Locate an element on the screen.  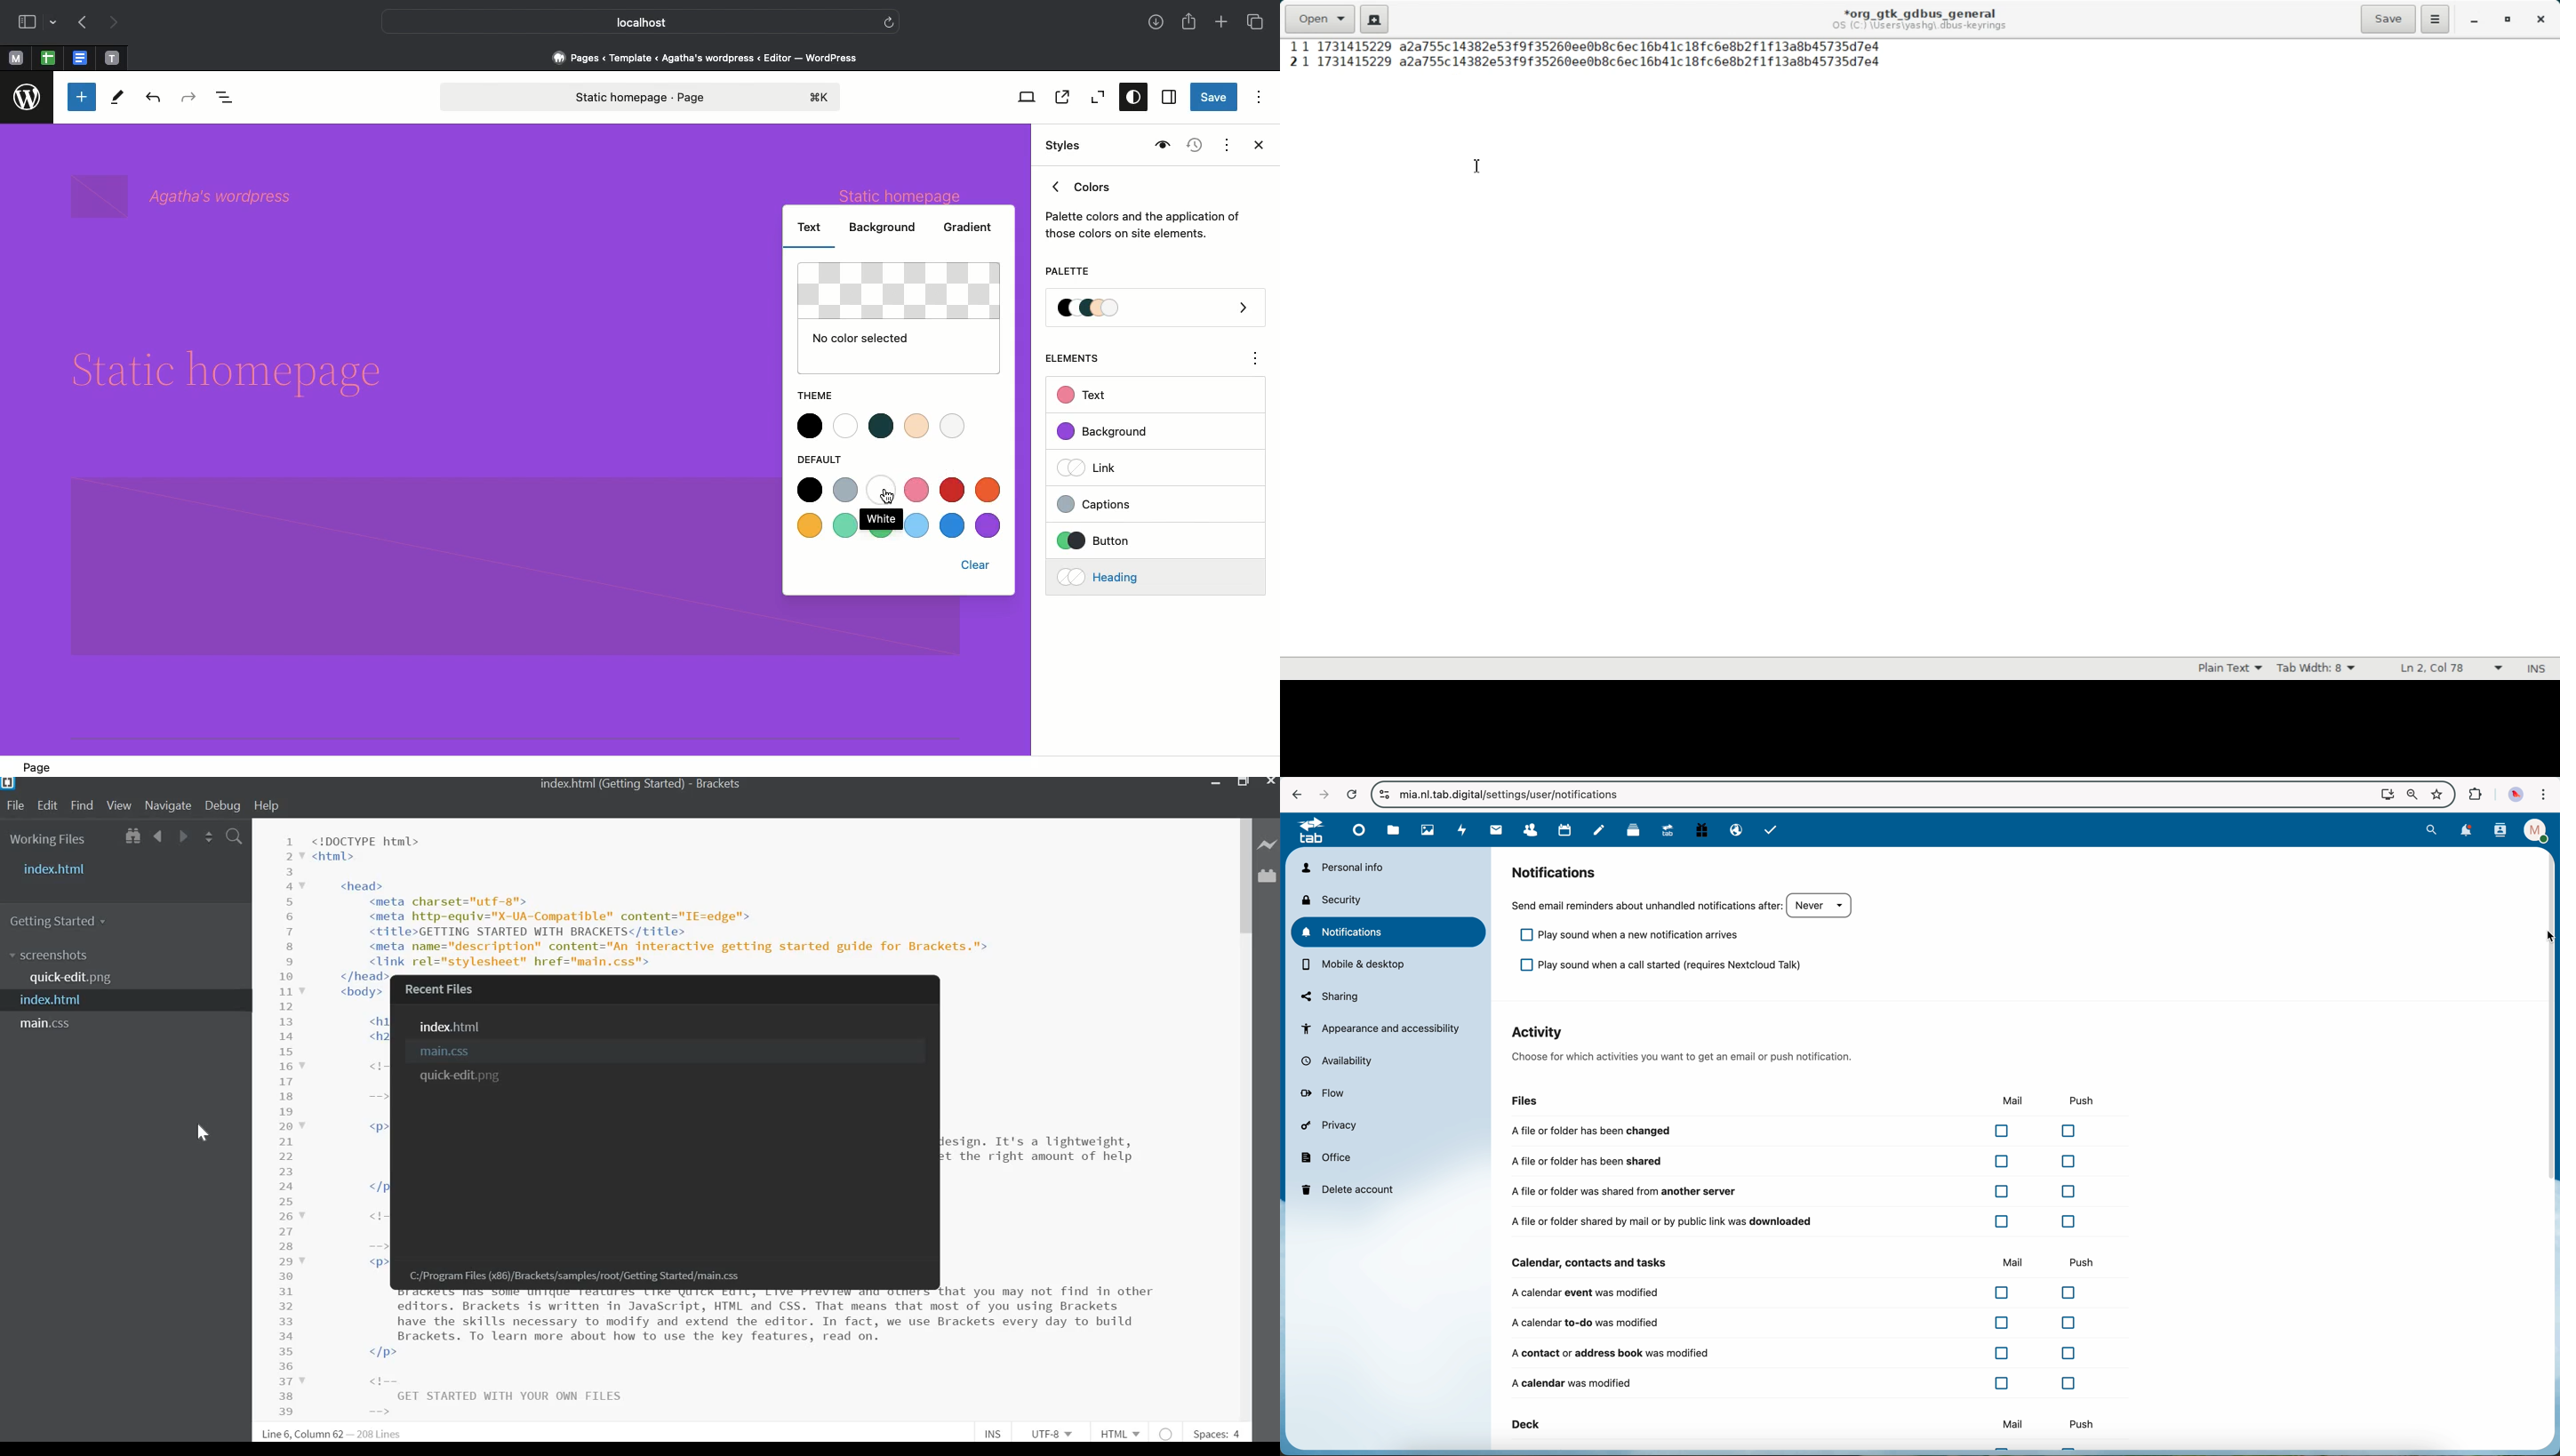
appearance and accessibility is located at coordinates (1382, 1028).